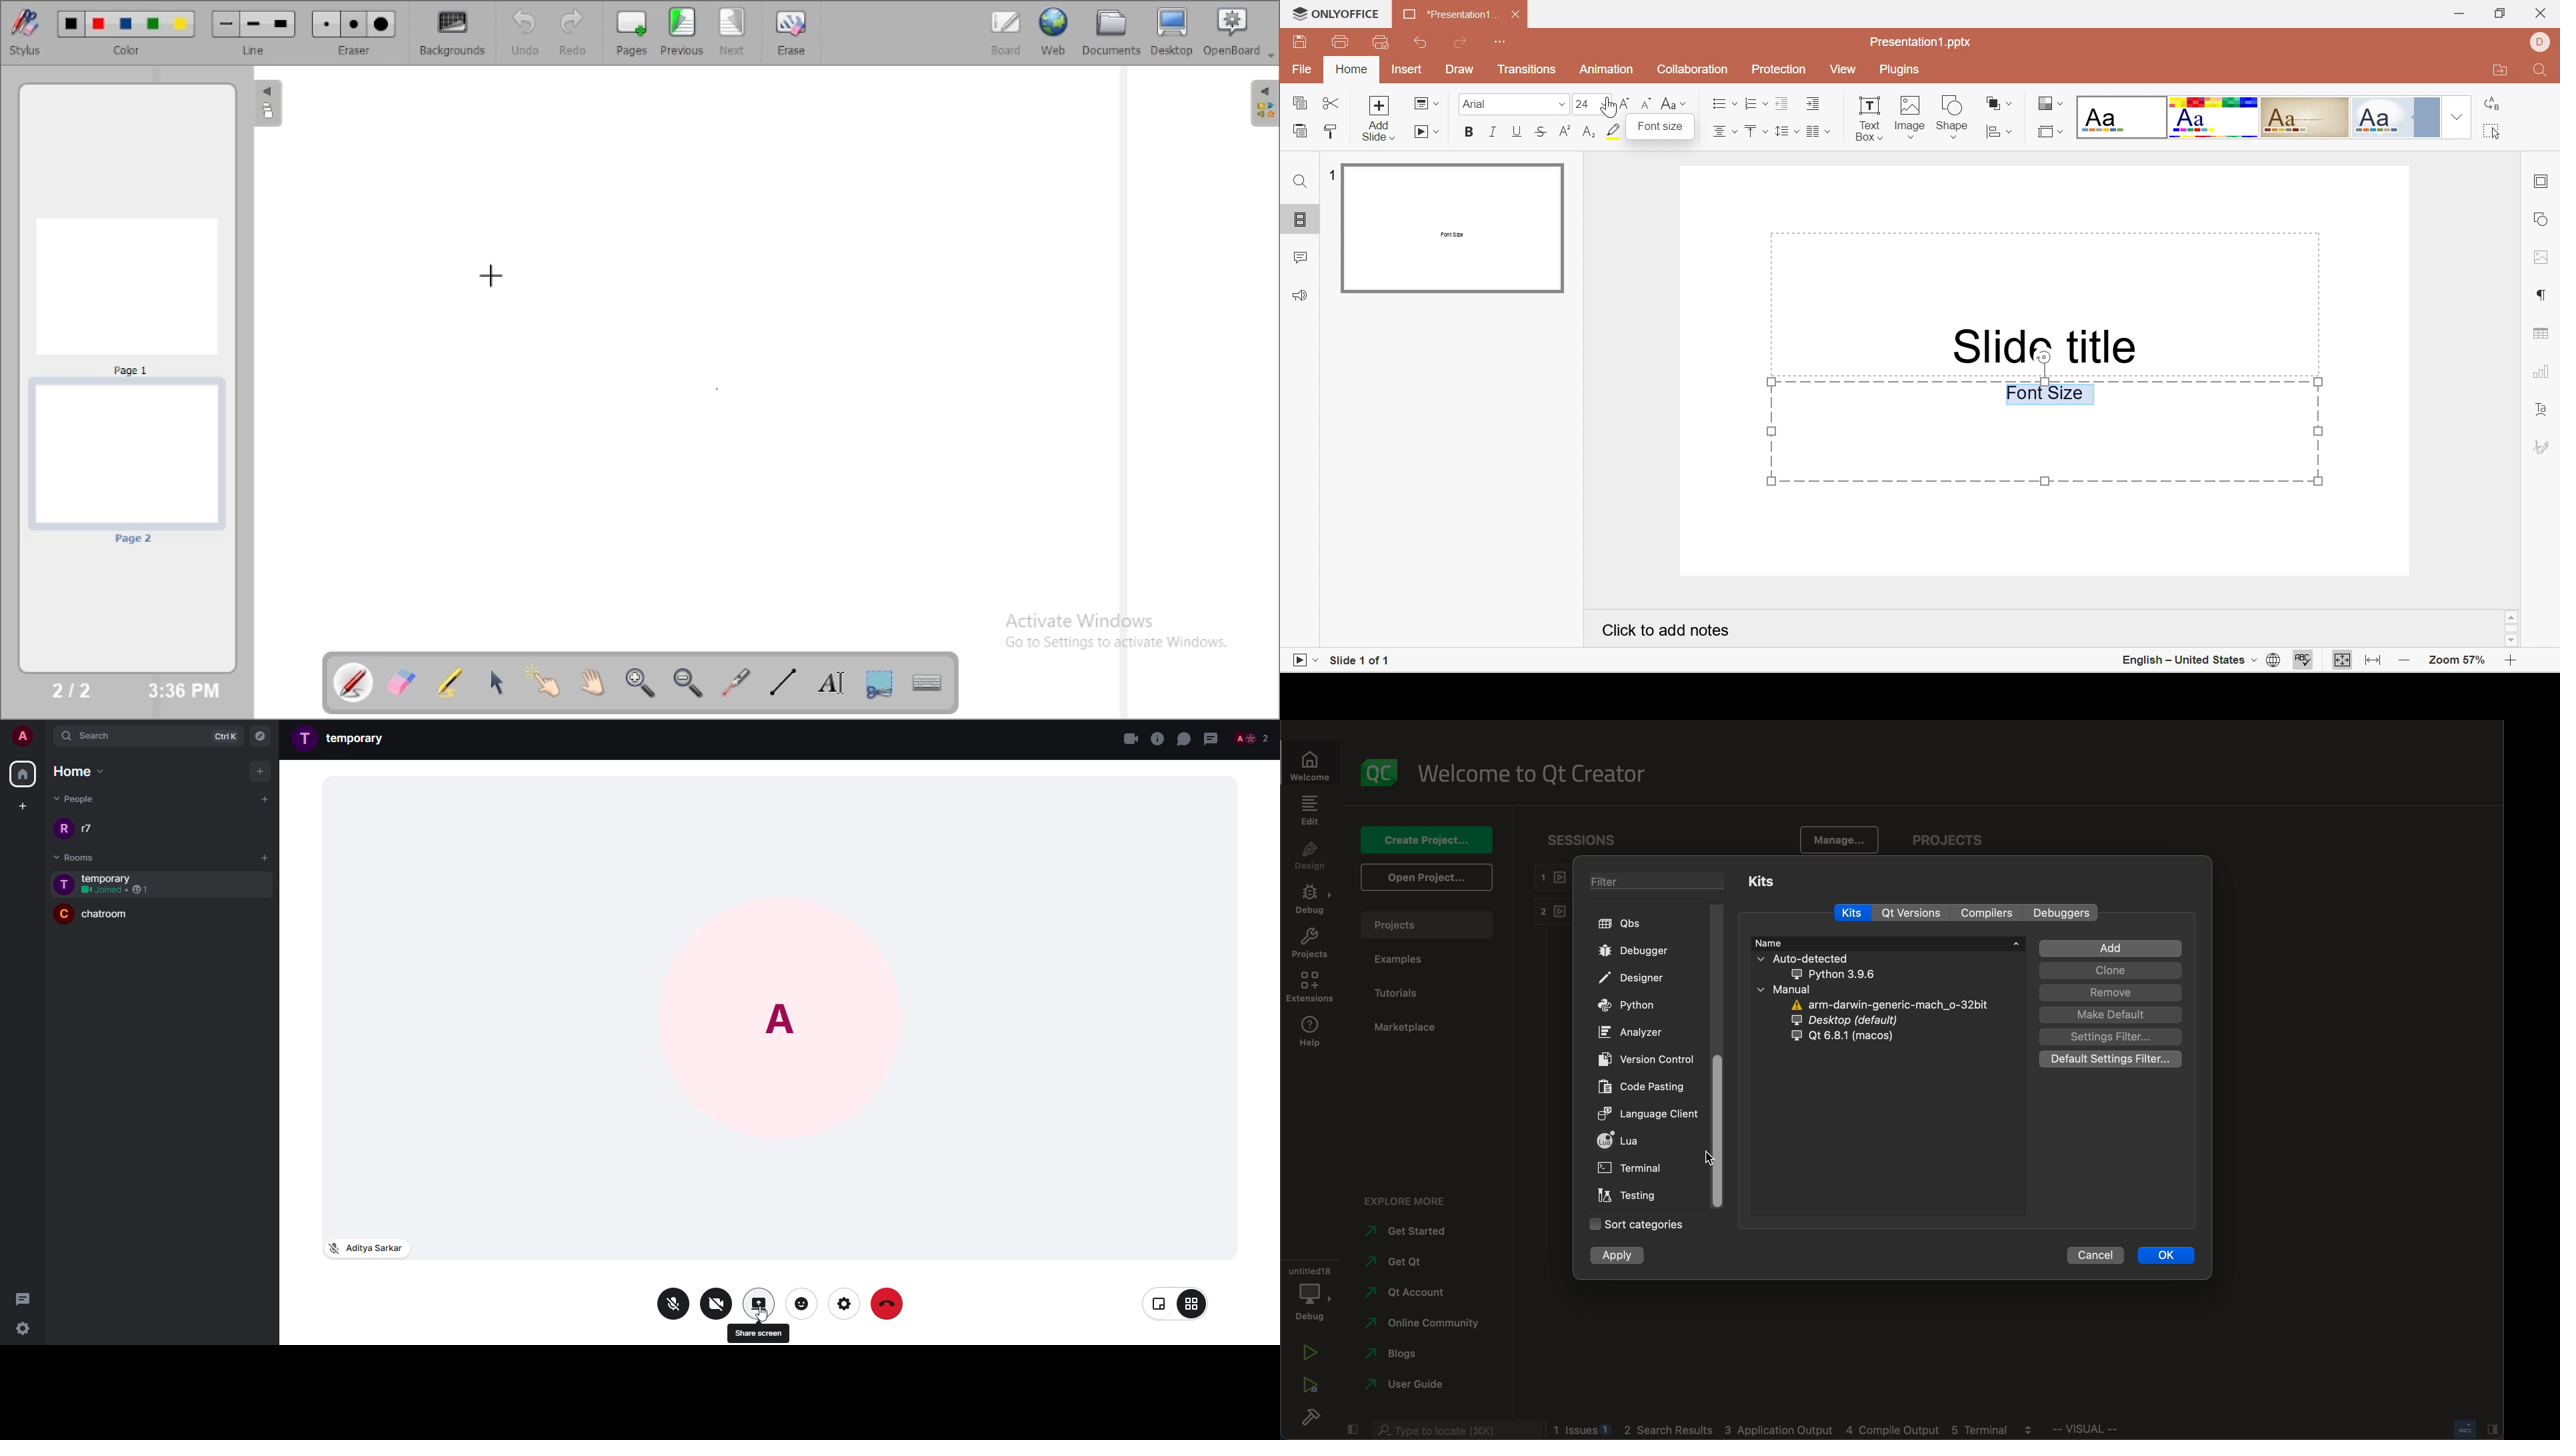  What do you see at coordinates (1723, 103) in the screenshot?
I see `Bullets` at bounding box center [1723, 103].